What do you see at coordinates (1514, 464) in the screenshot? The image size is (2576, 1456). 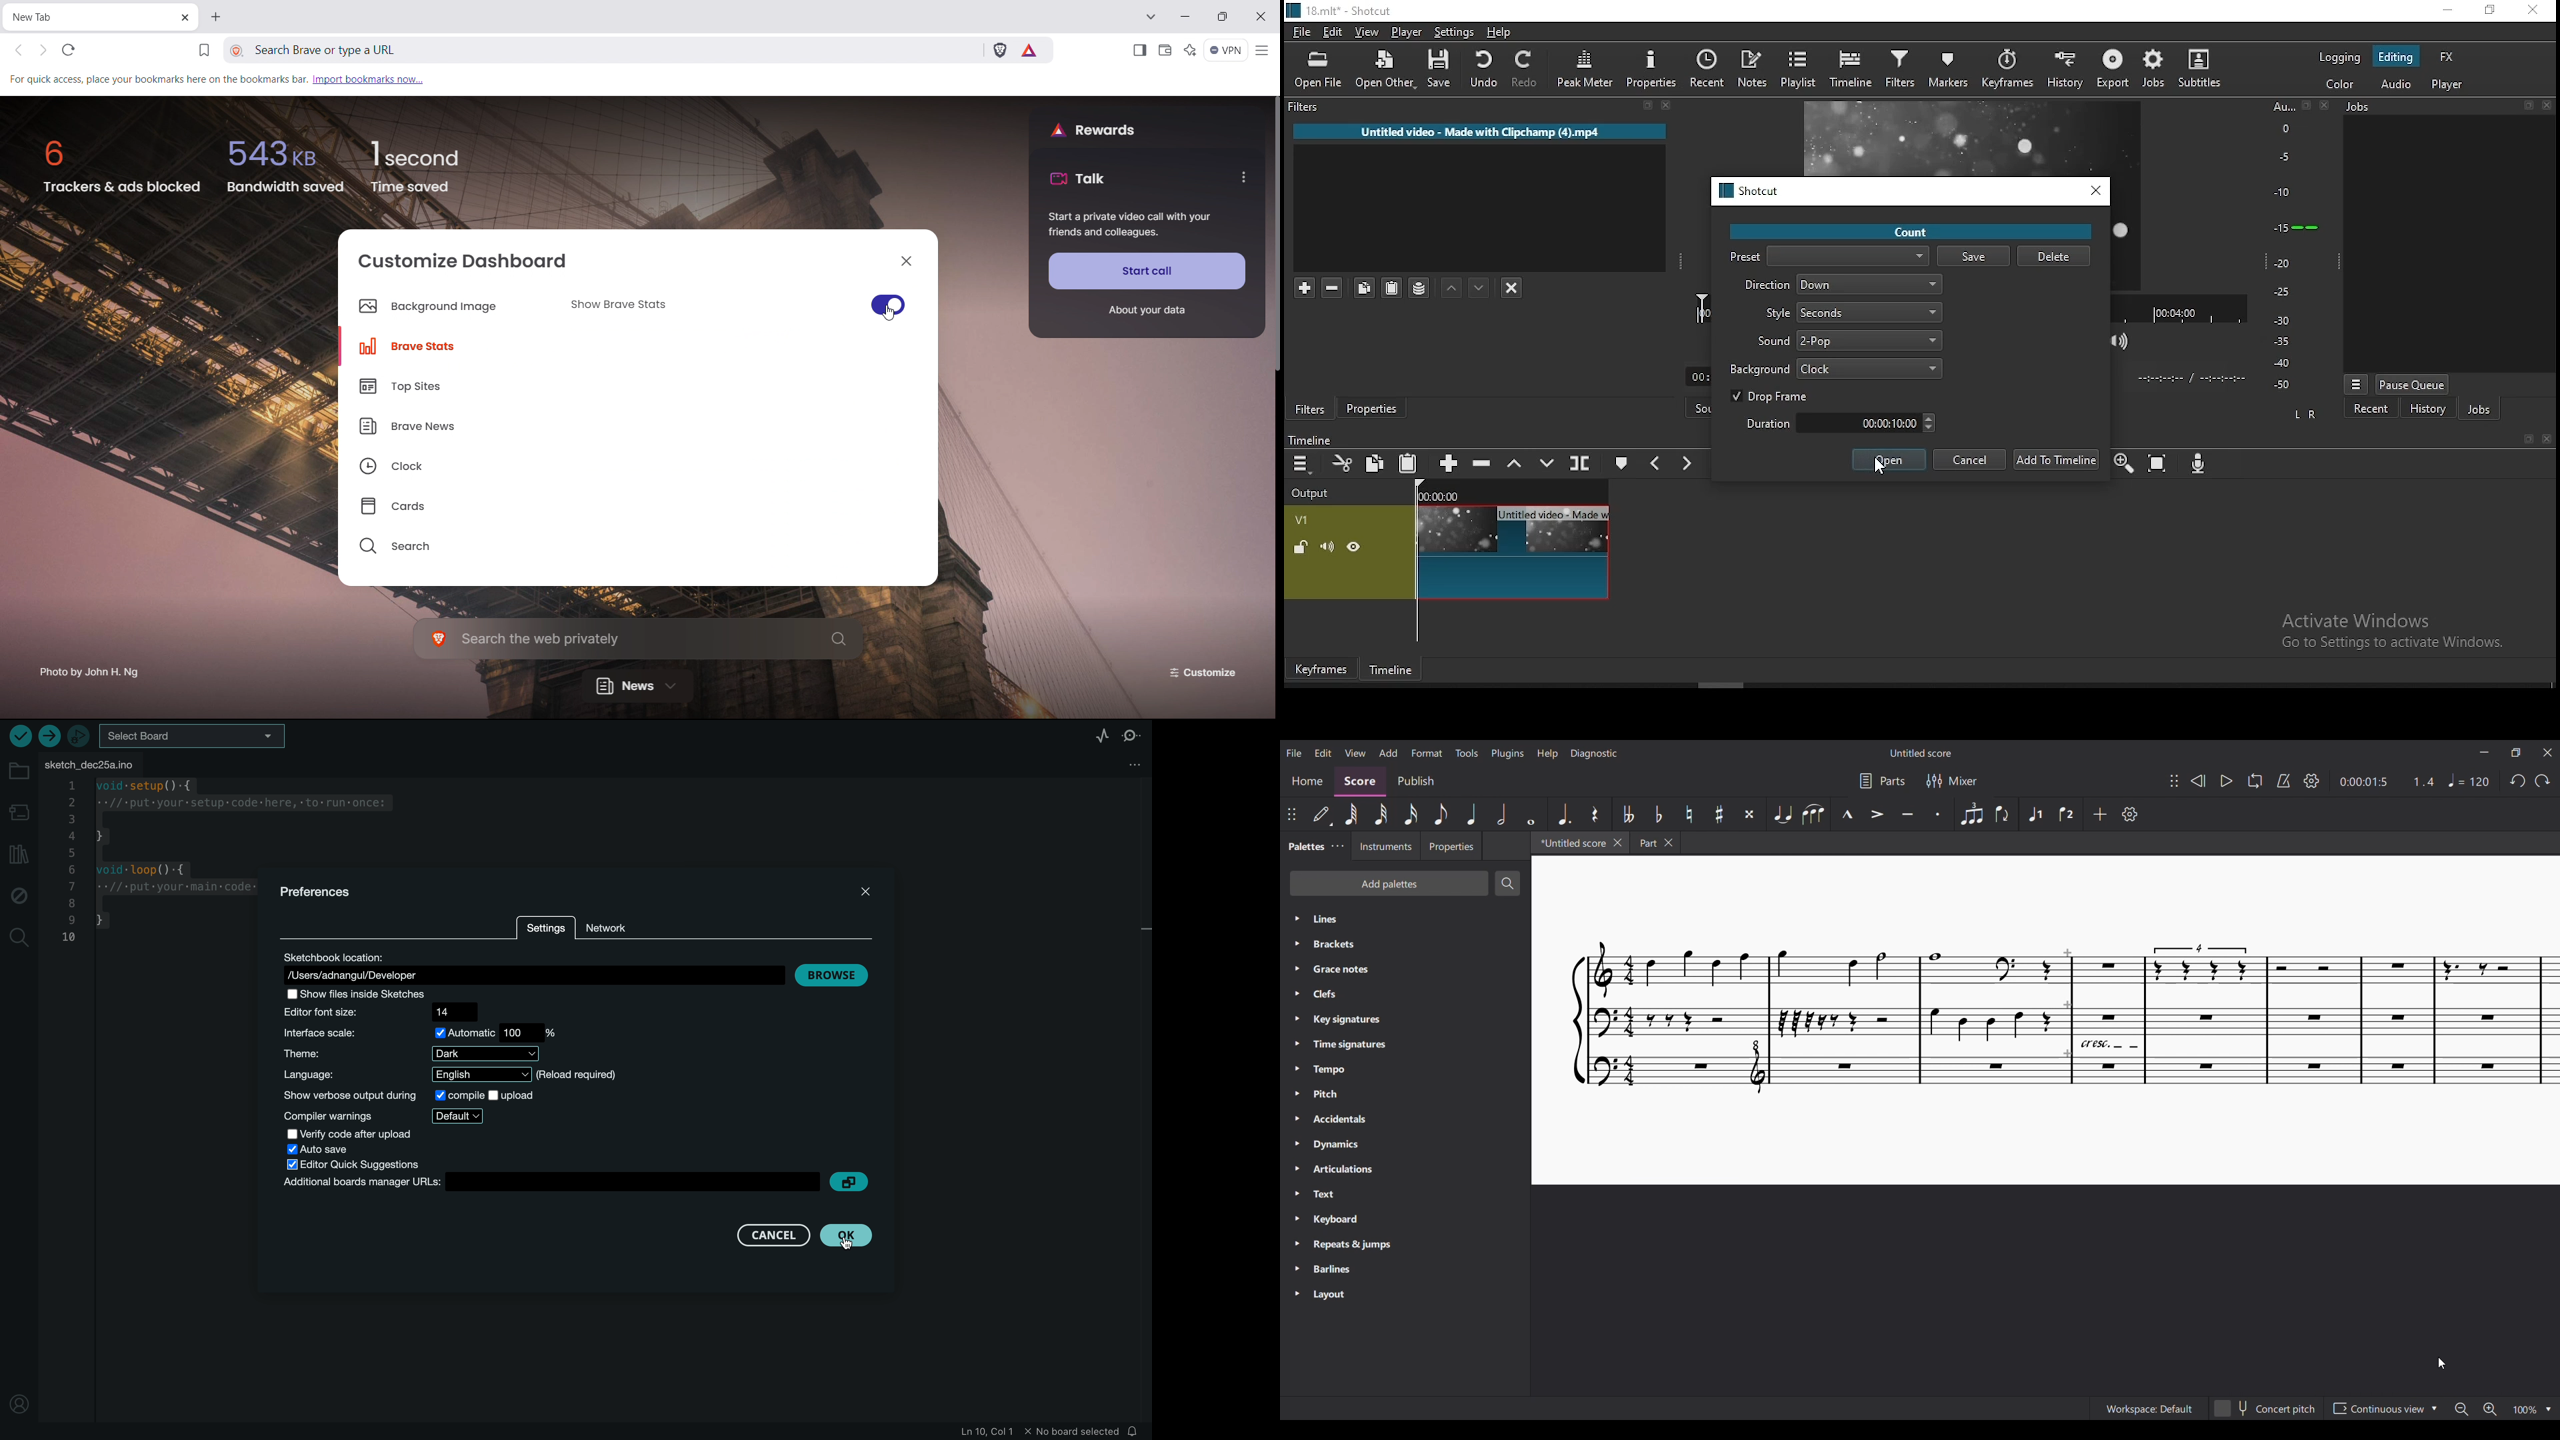 I see `lift` at bounding box center [1514, 464].